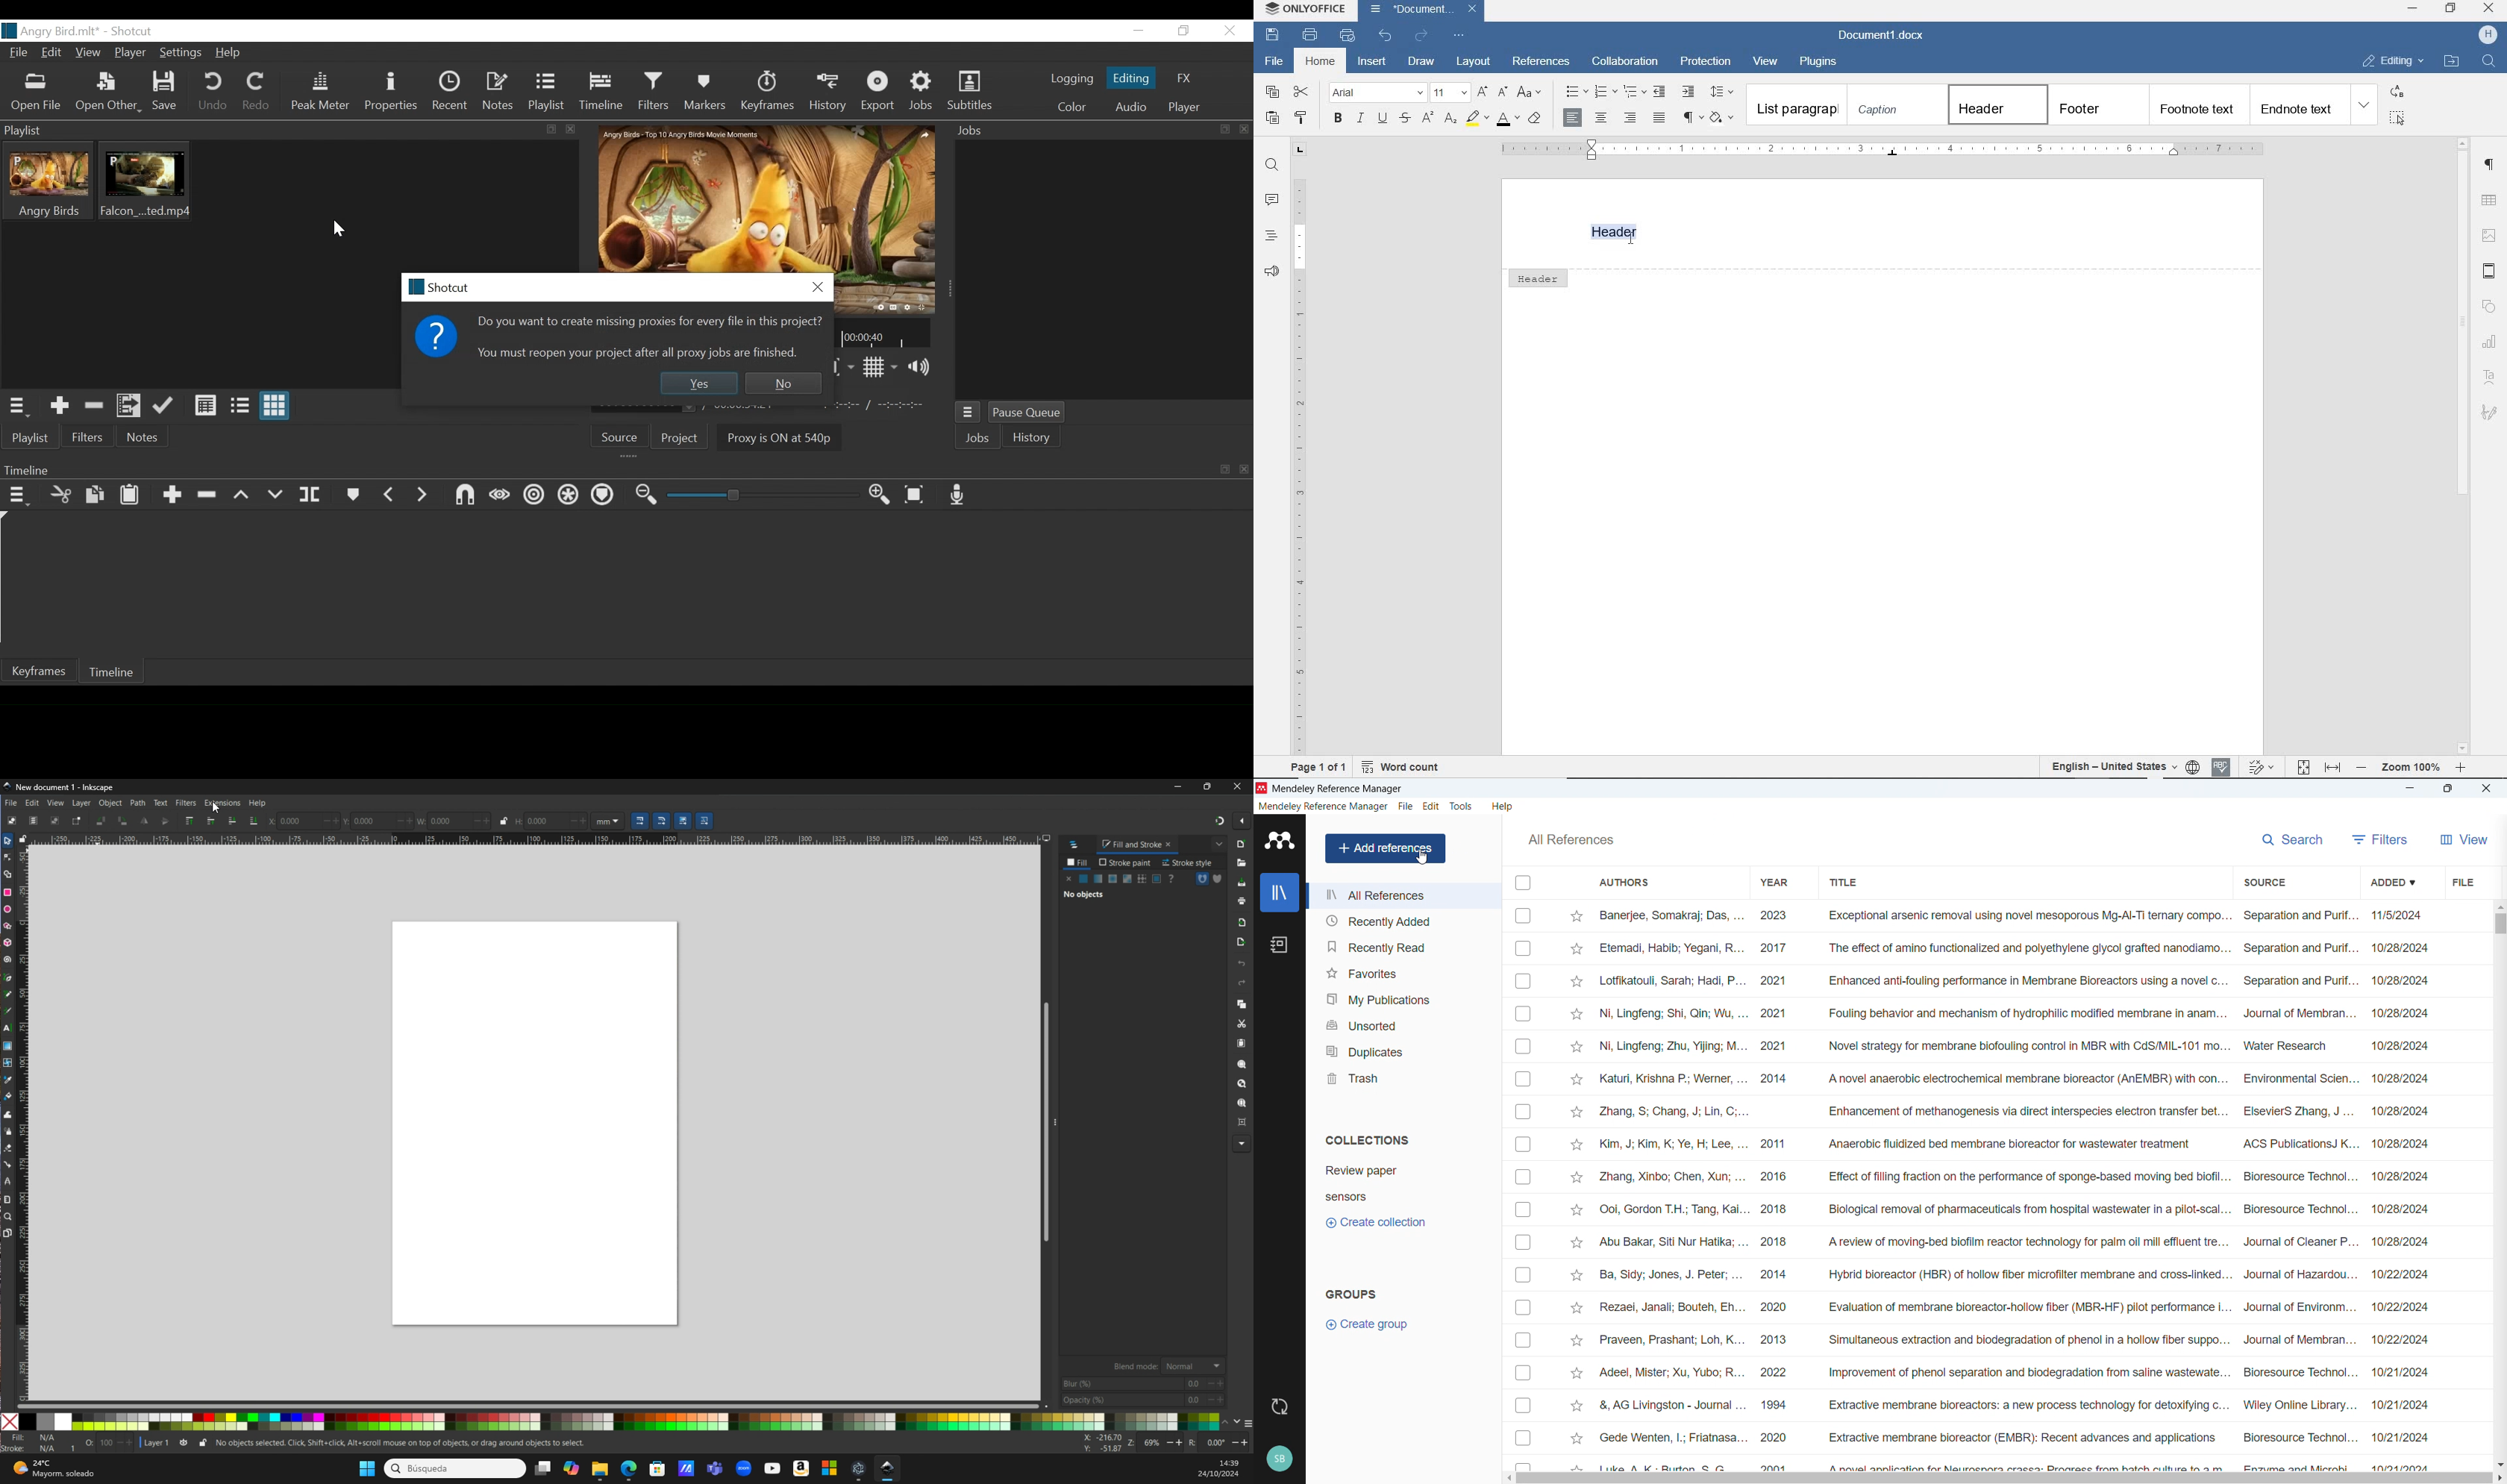 The image size is (2520, 1484). What do you see at coordinates (1405, 1196) in the screenshot?
I see `Collection 2 ` at bounding box center [1405, 1196].